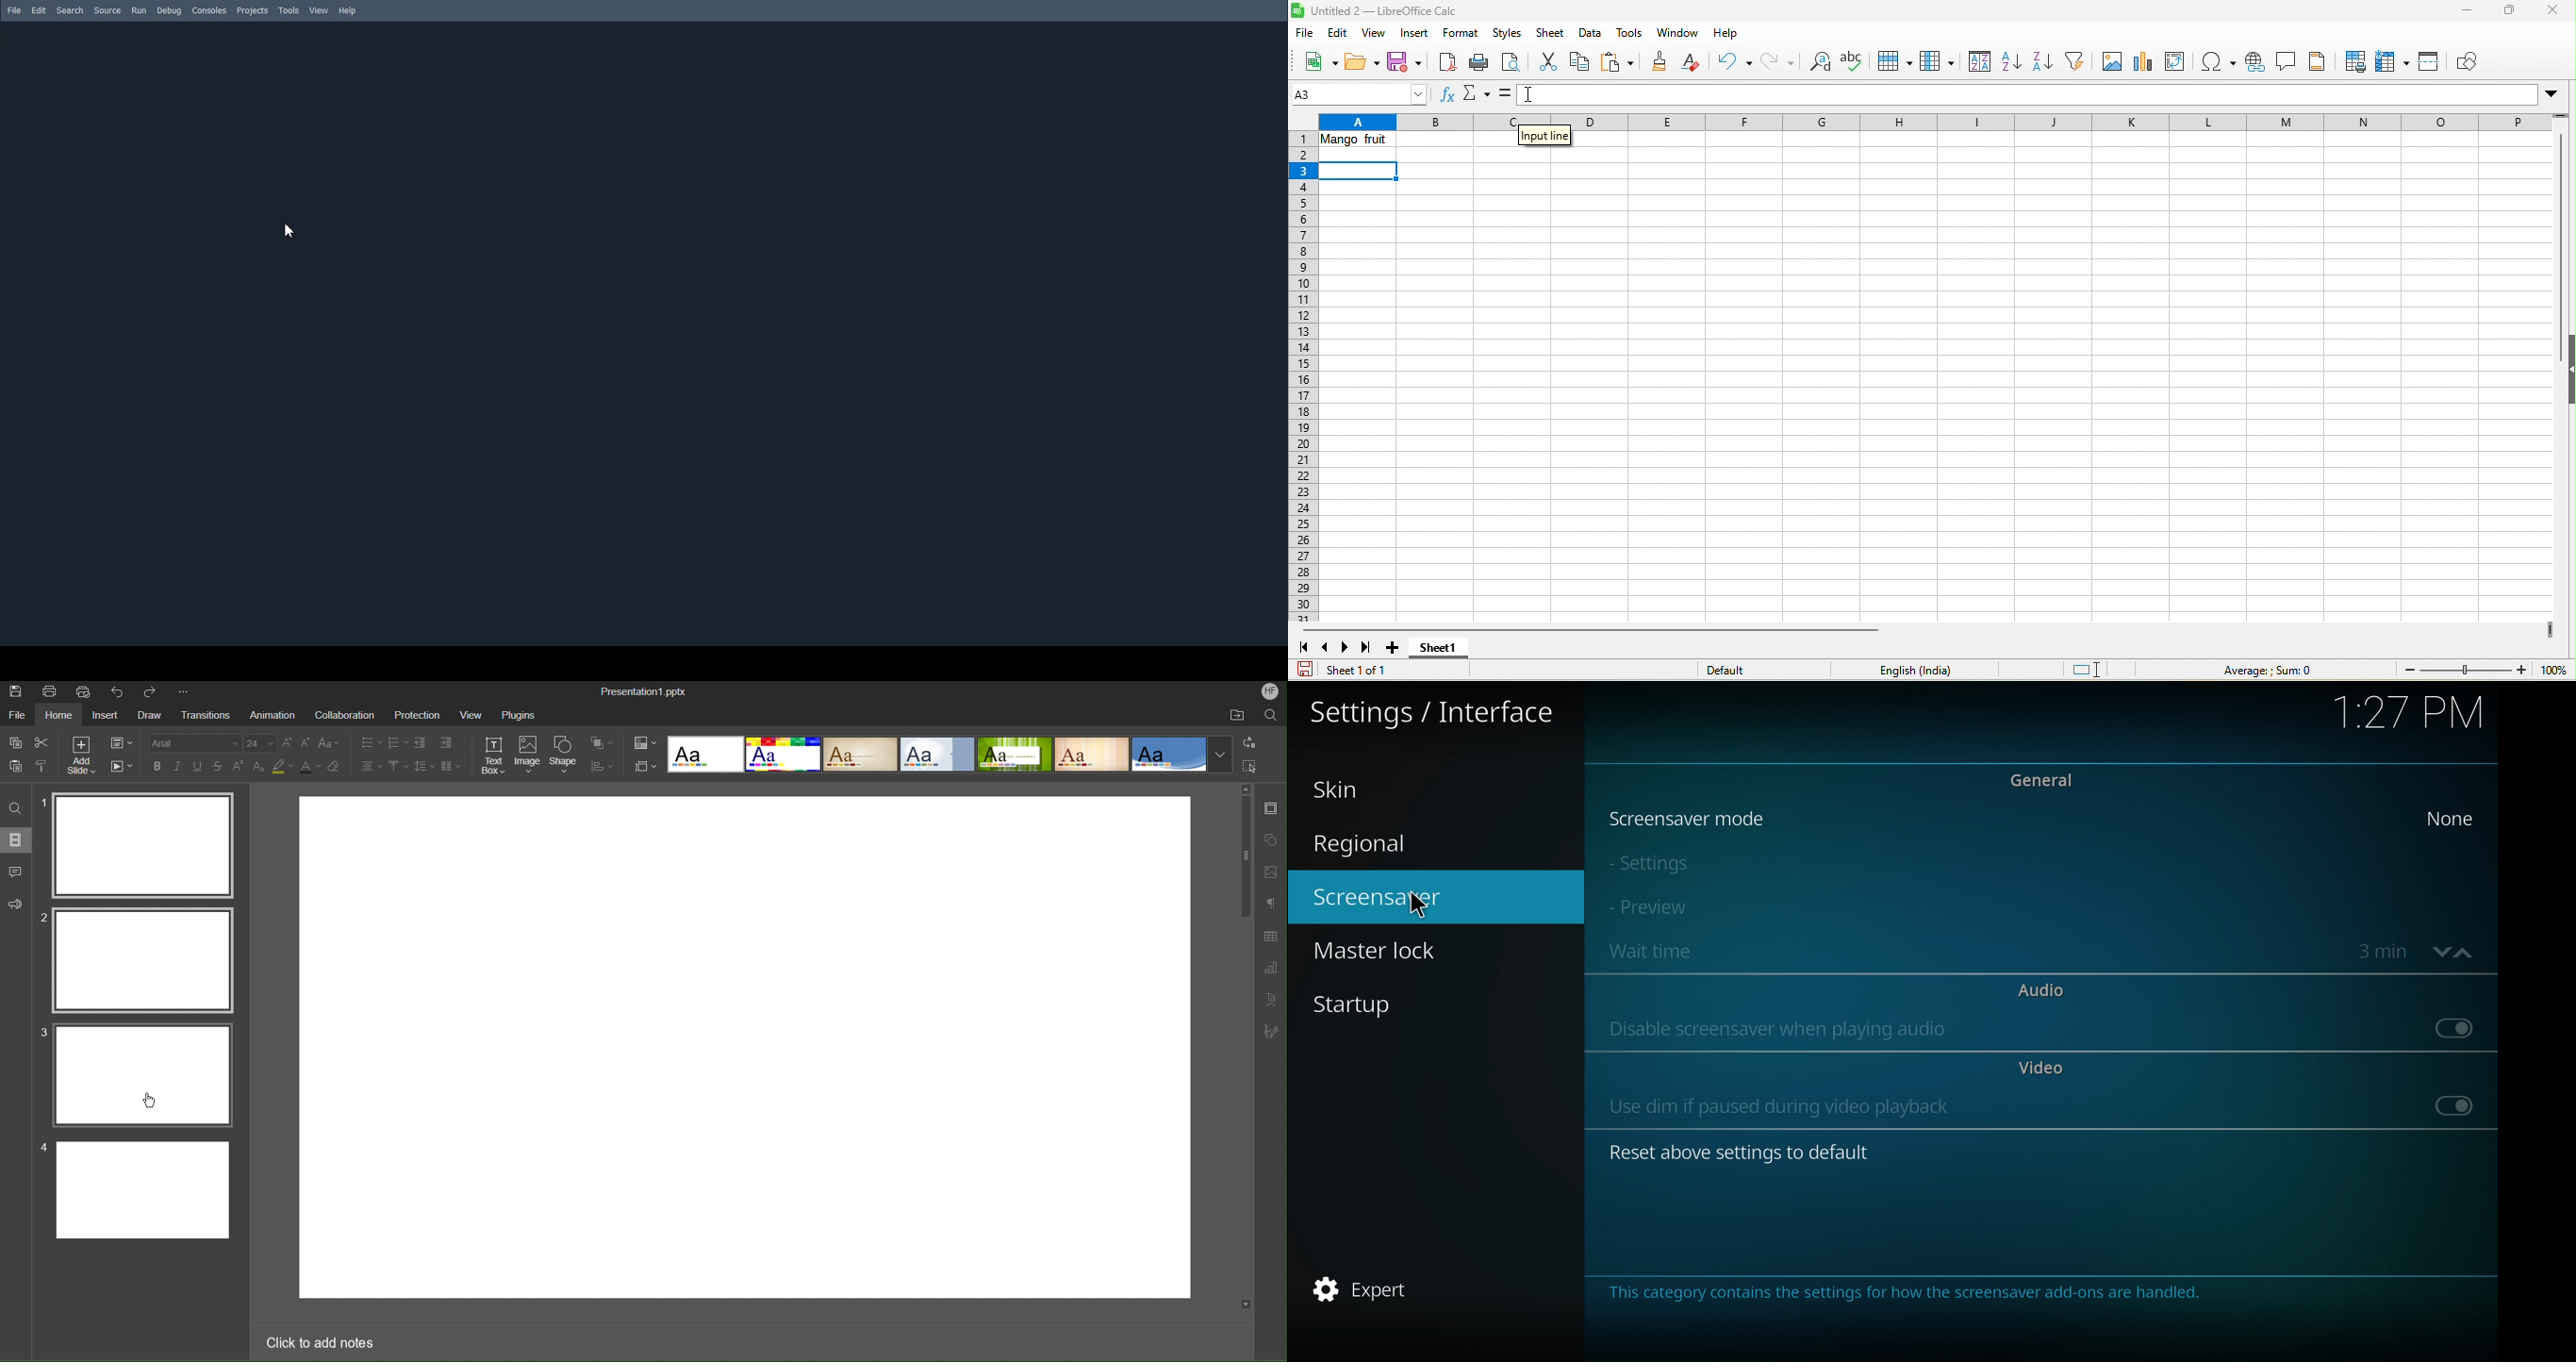 The width and height of the screenshot is (2576, 1372). What do you see at coordinates (1690, 818) in the screenshot?
I see `screensaver mode` at bounding box center [1690, 818].